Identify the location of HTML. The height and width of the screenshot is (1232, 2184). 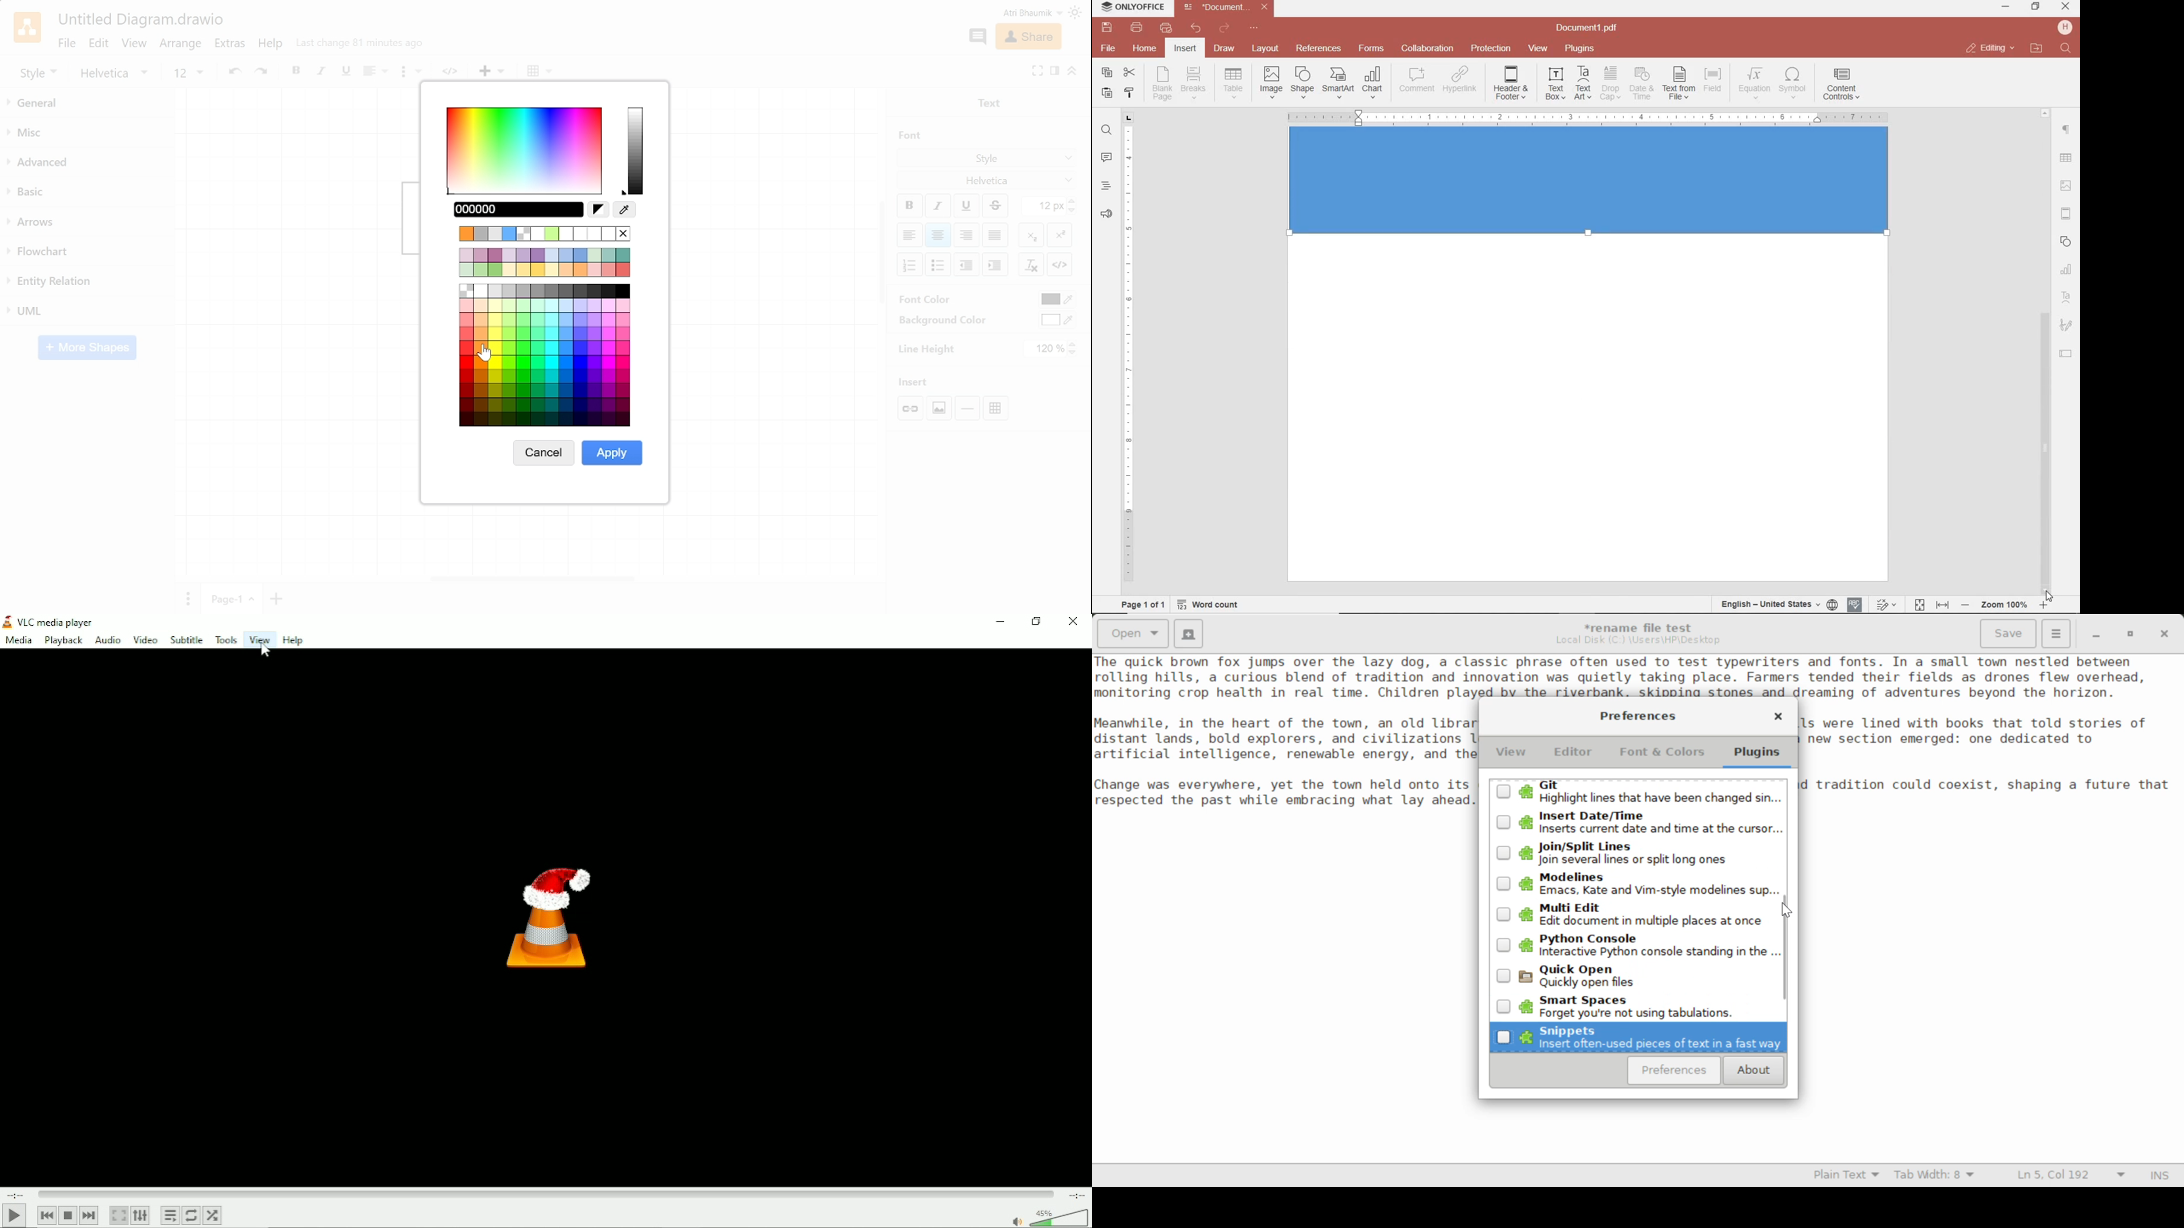
(1060, 264).